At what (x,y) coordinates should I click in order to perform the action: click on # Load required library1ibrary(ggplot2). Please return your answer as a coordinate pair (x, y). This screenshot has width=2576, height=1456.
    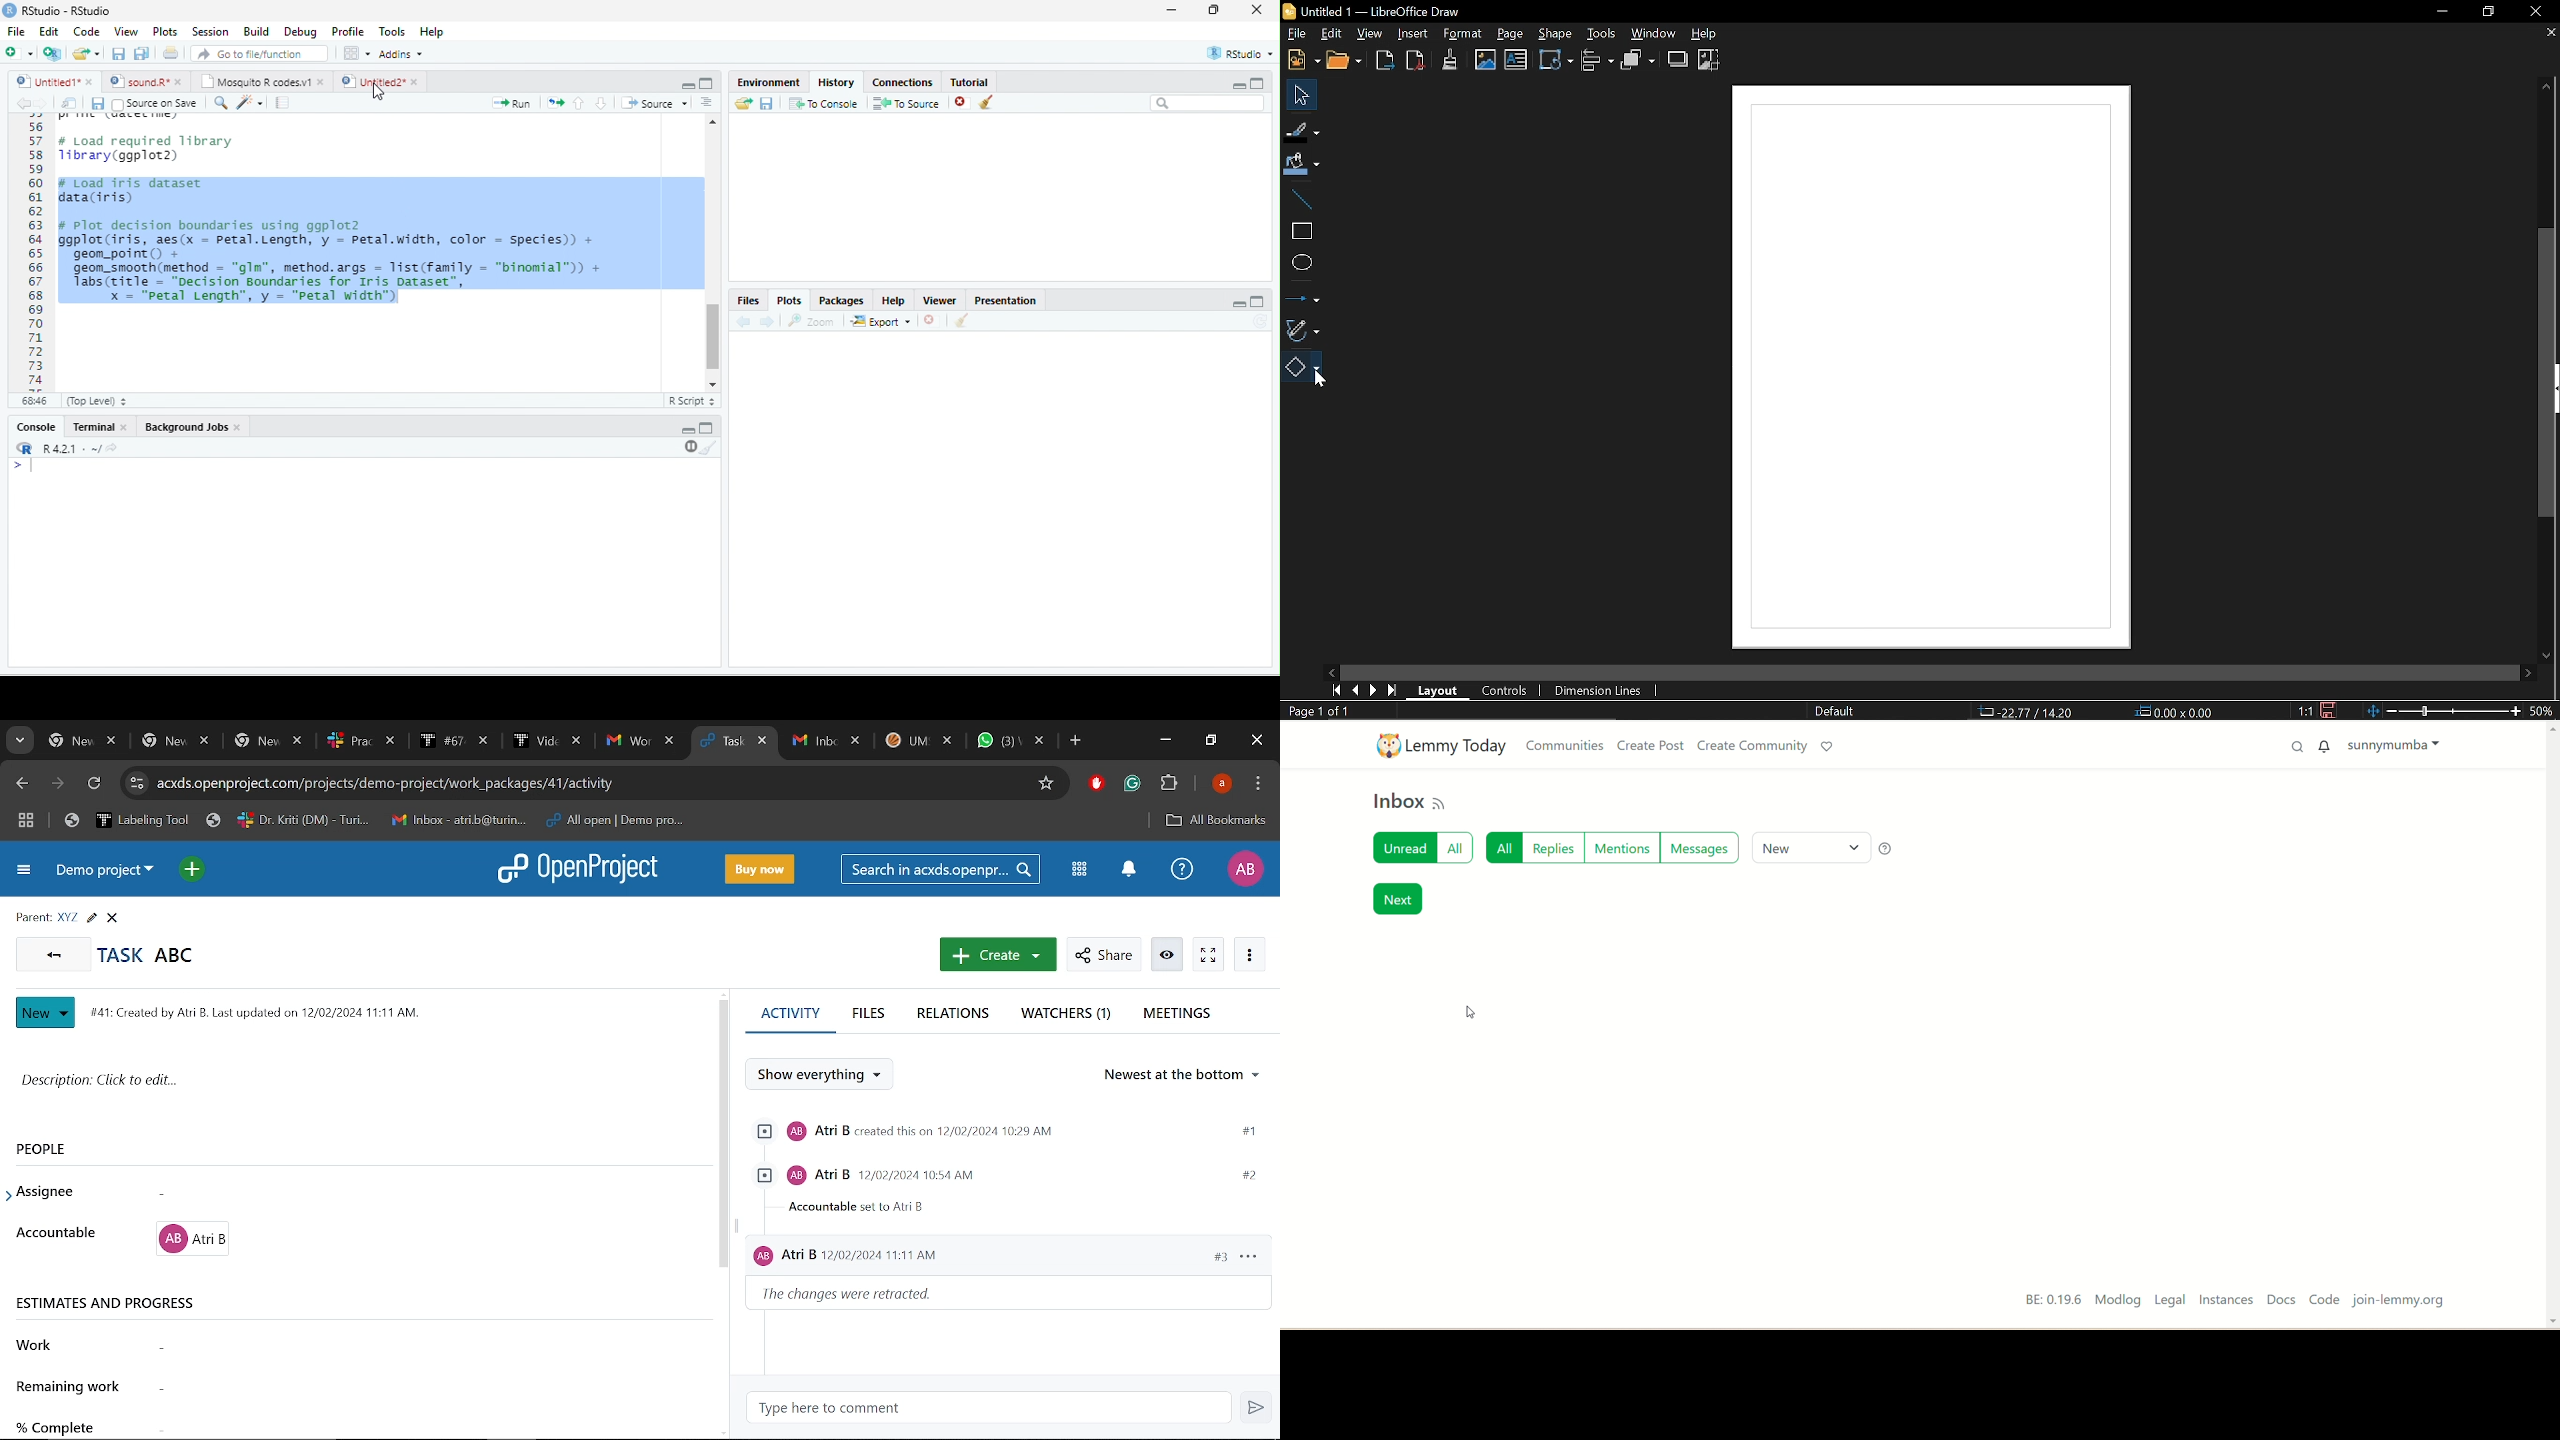
    Looking at the image, I should click on (147, 149).